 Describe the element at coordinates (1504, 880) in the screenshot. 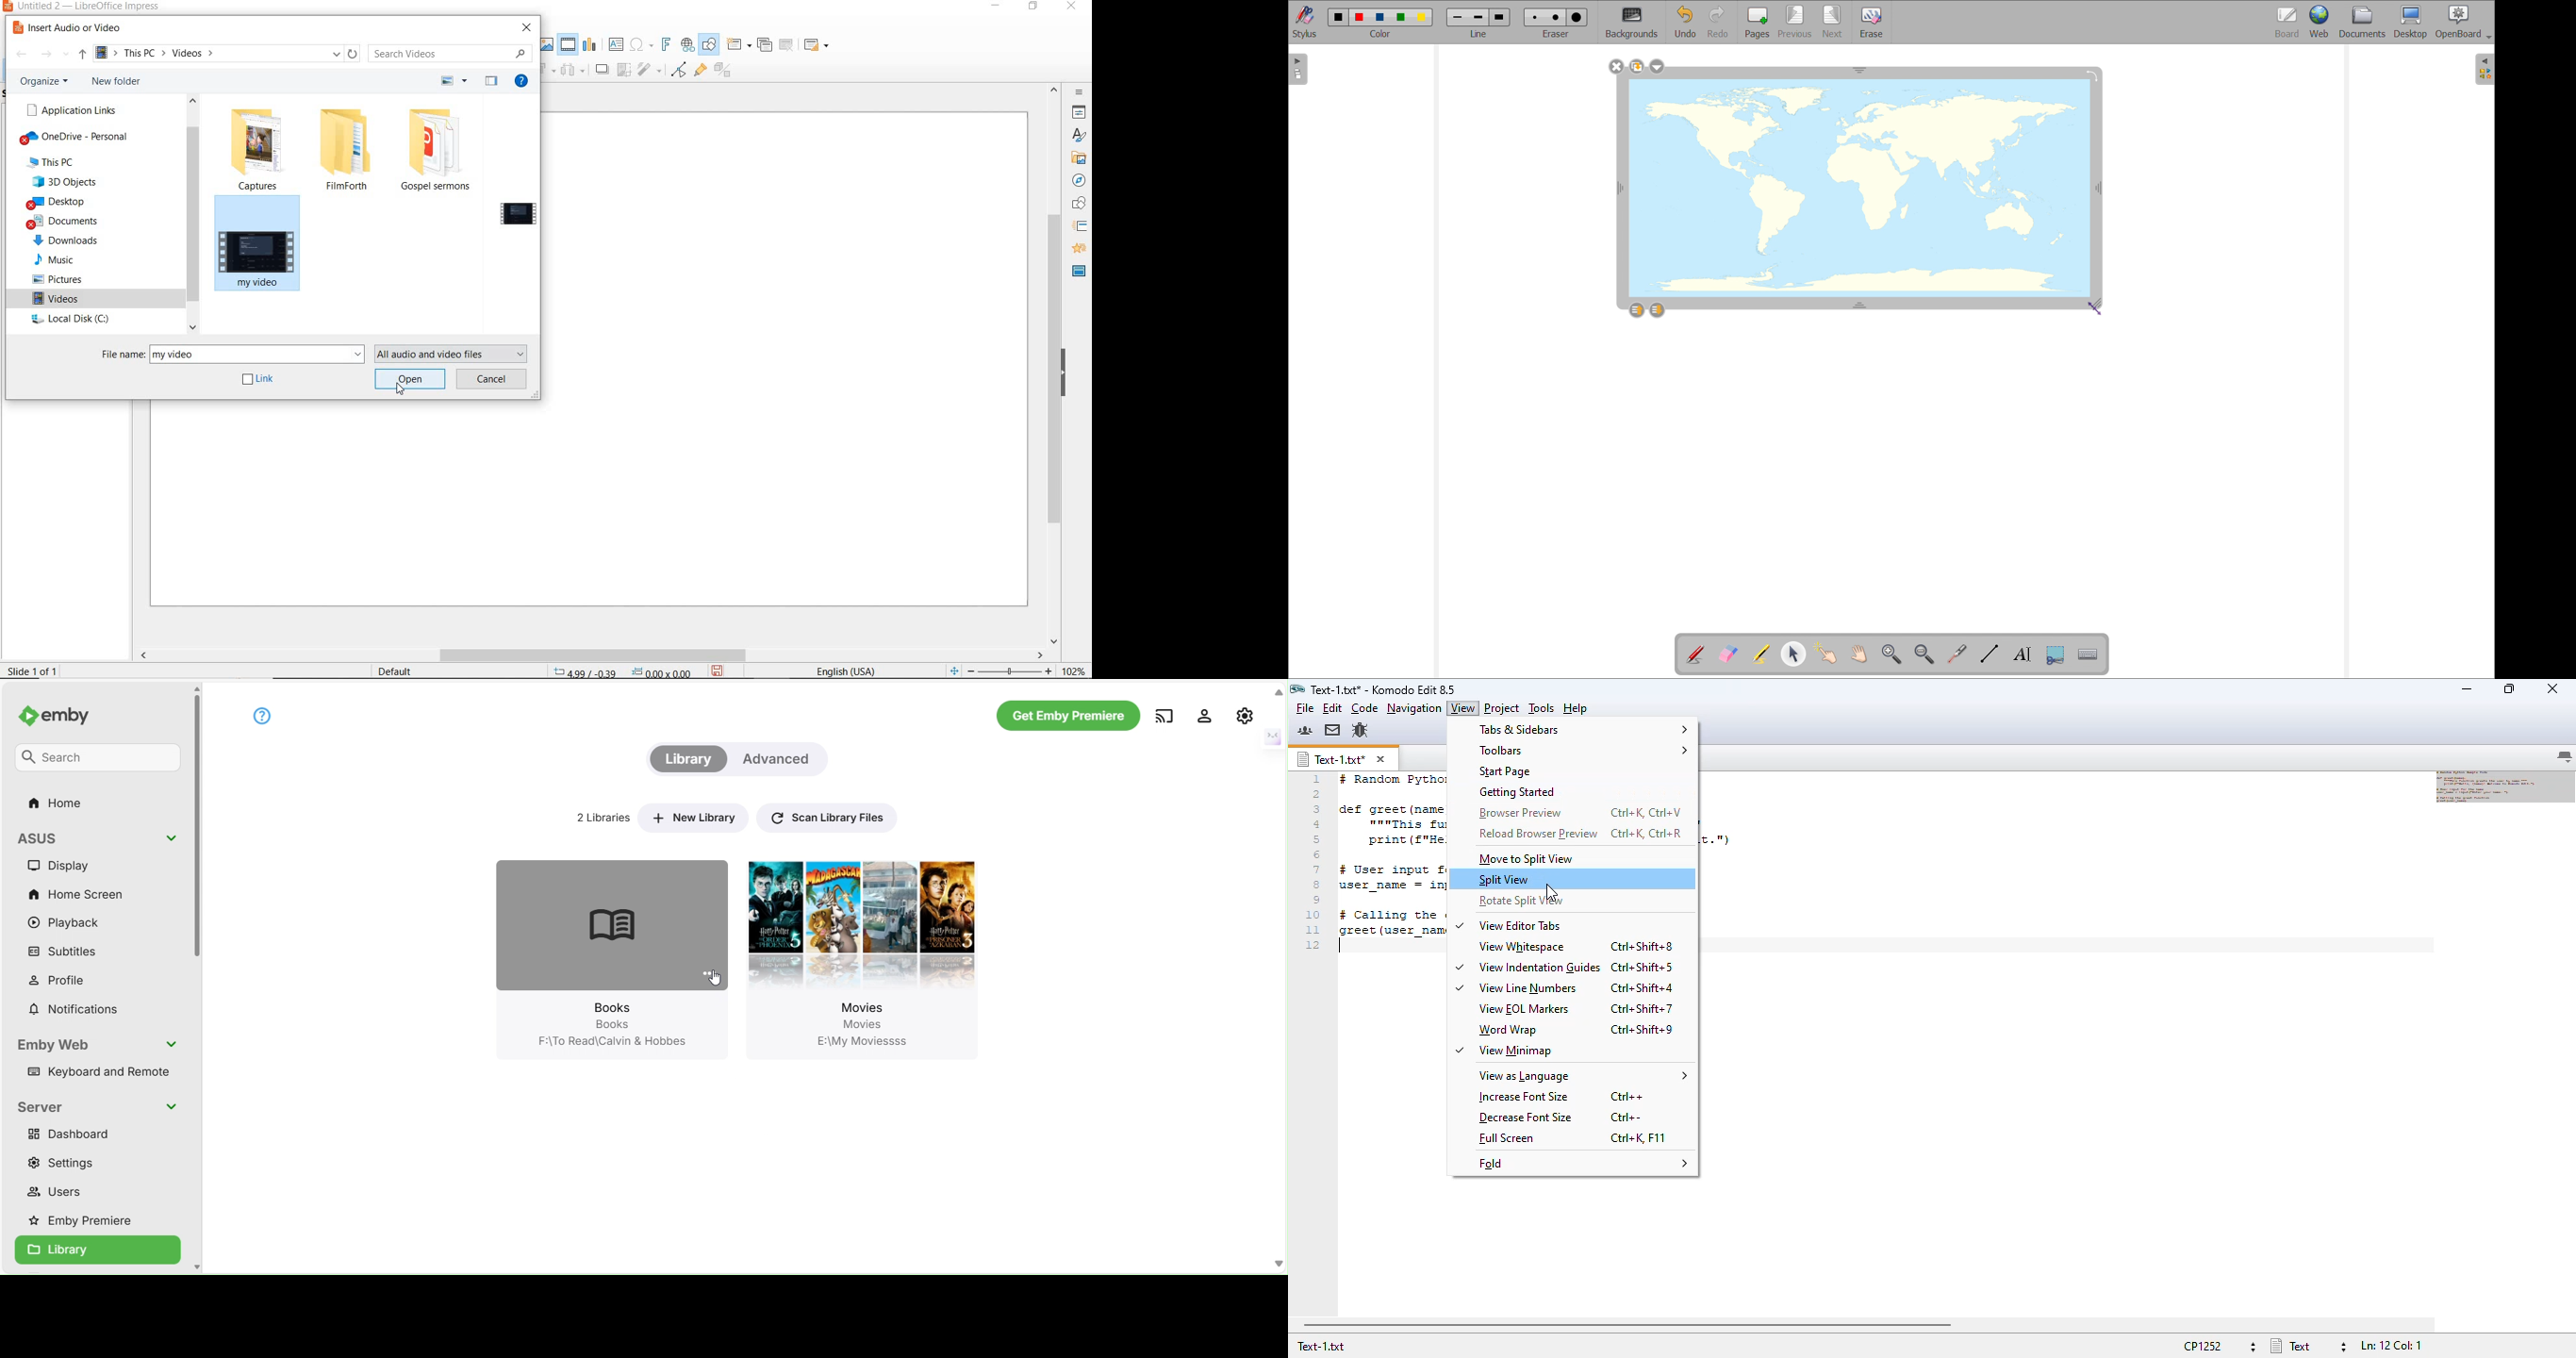

I see `split view` at that location.